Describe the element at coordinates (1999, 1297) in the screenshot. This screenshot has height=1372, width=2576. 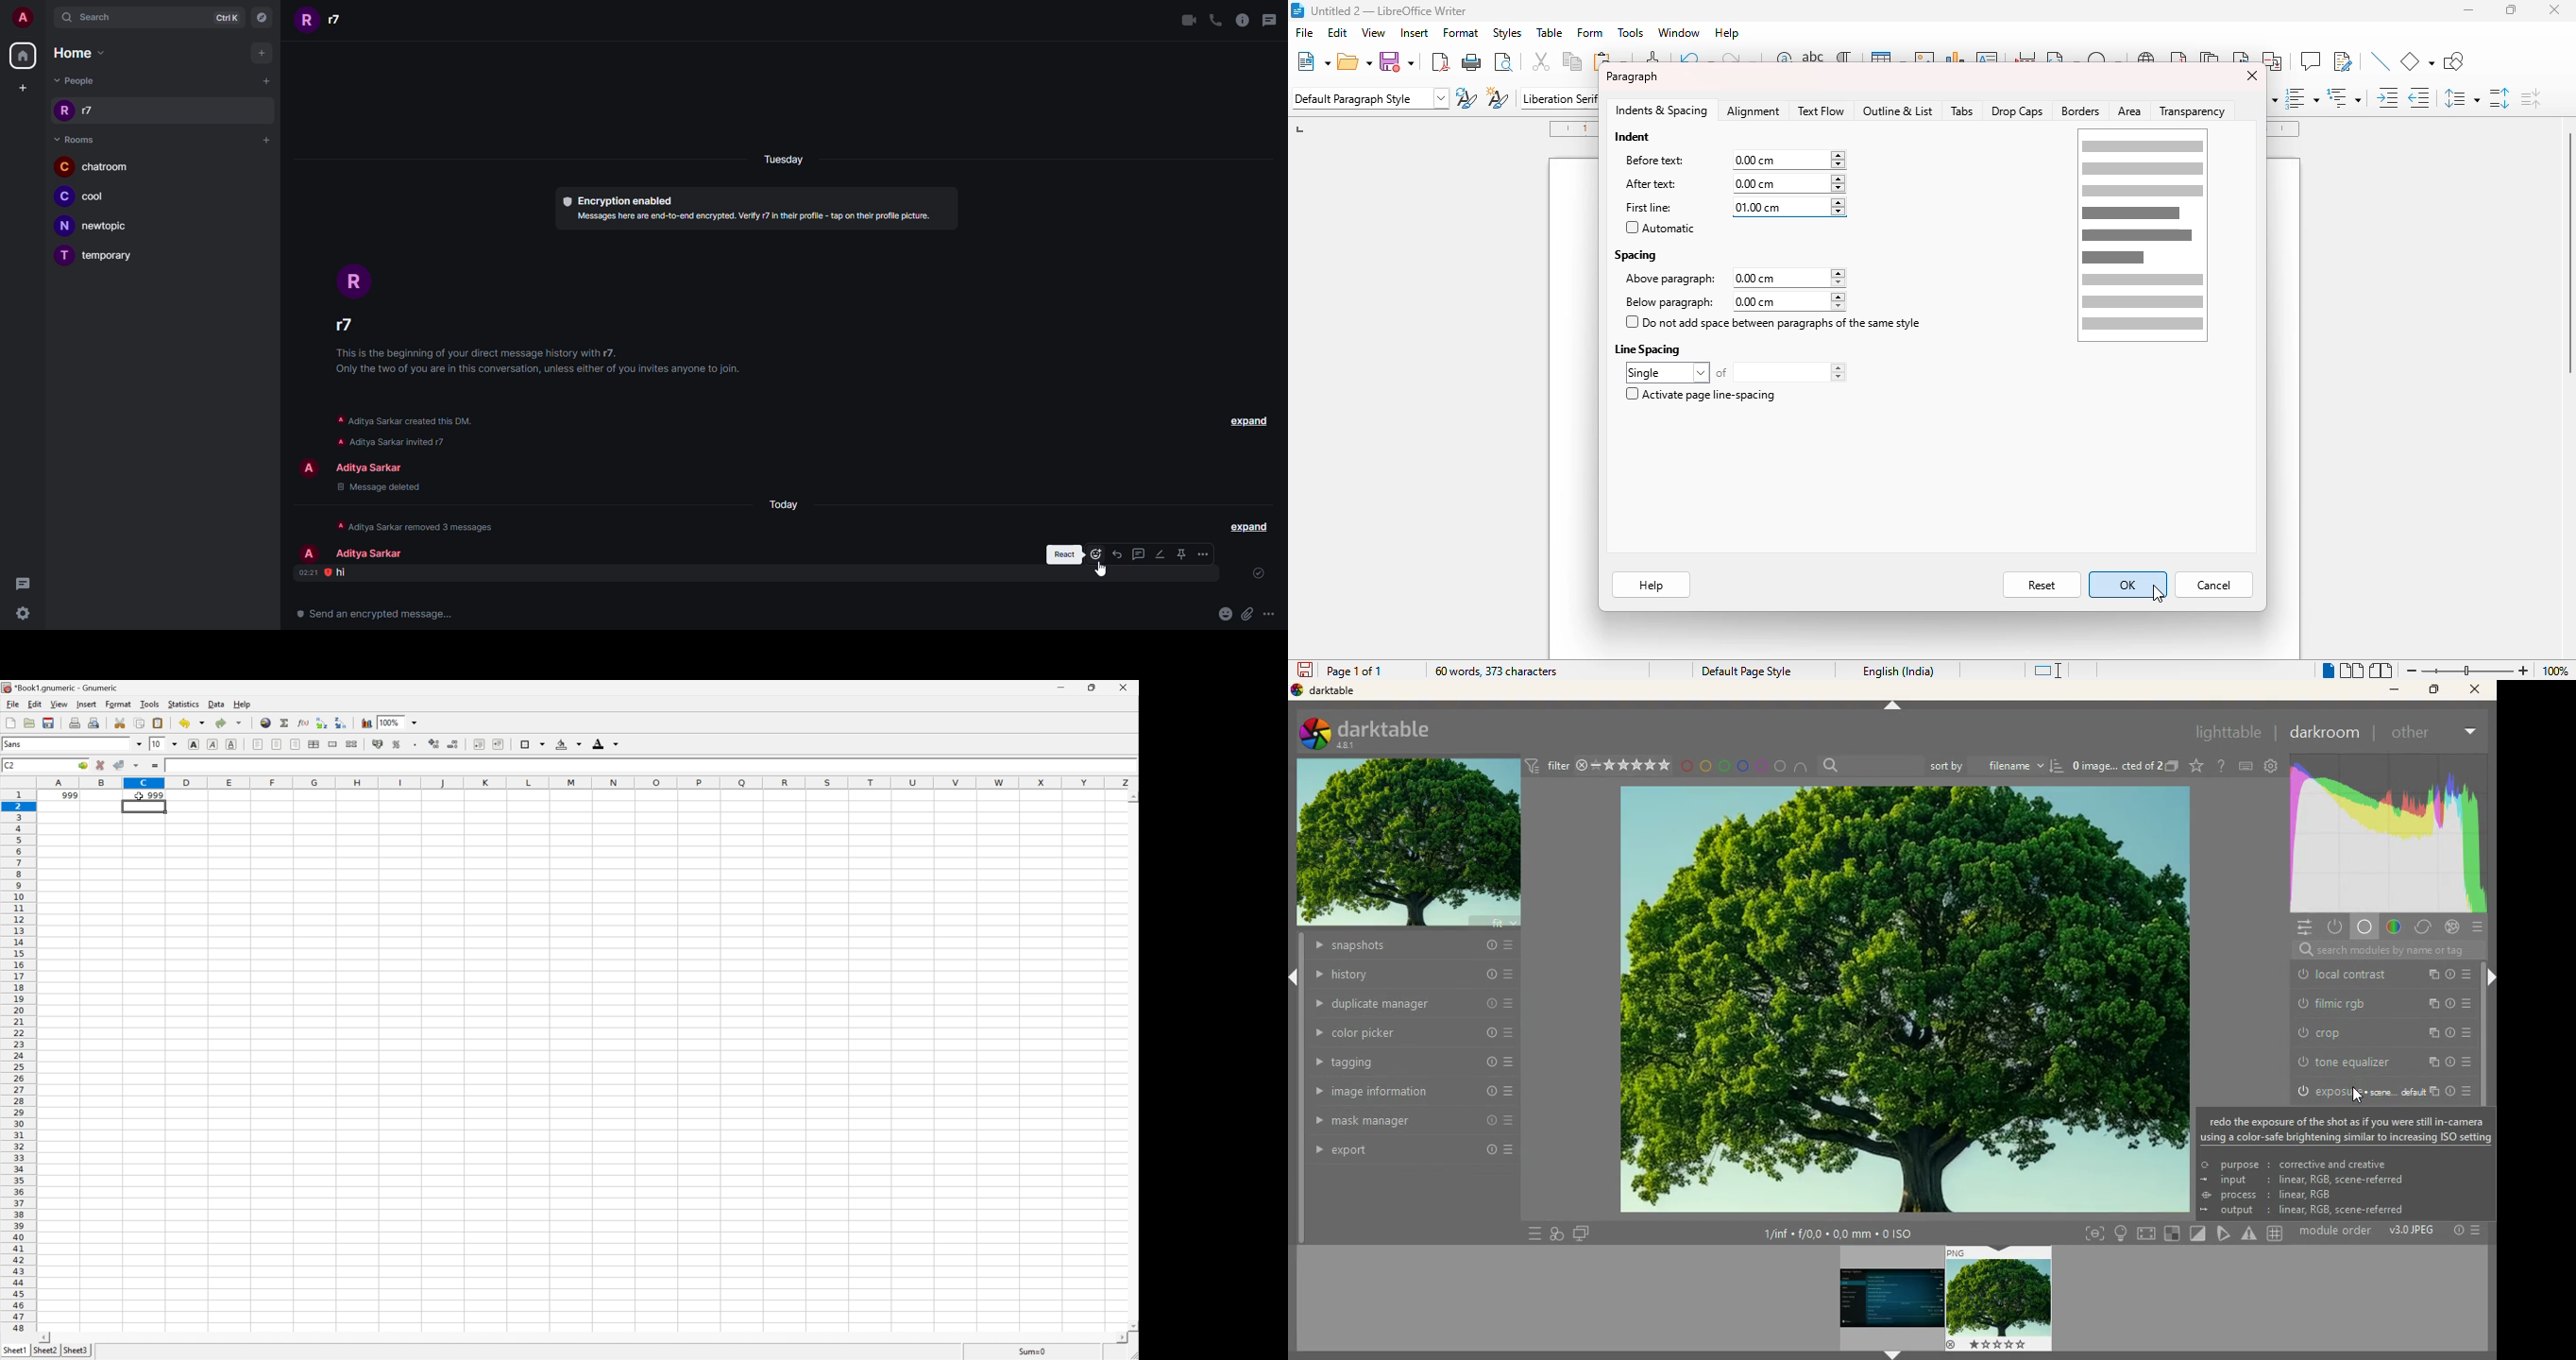
I see `image` at that location.